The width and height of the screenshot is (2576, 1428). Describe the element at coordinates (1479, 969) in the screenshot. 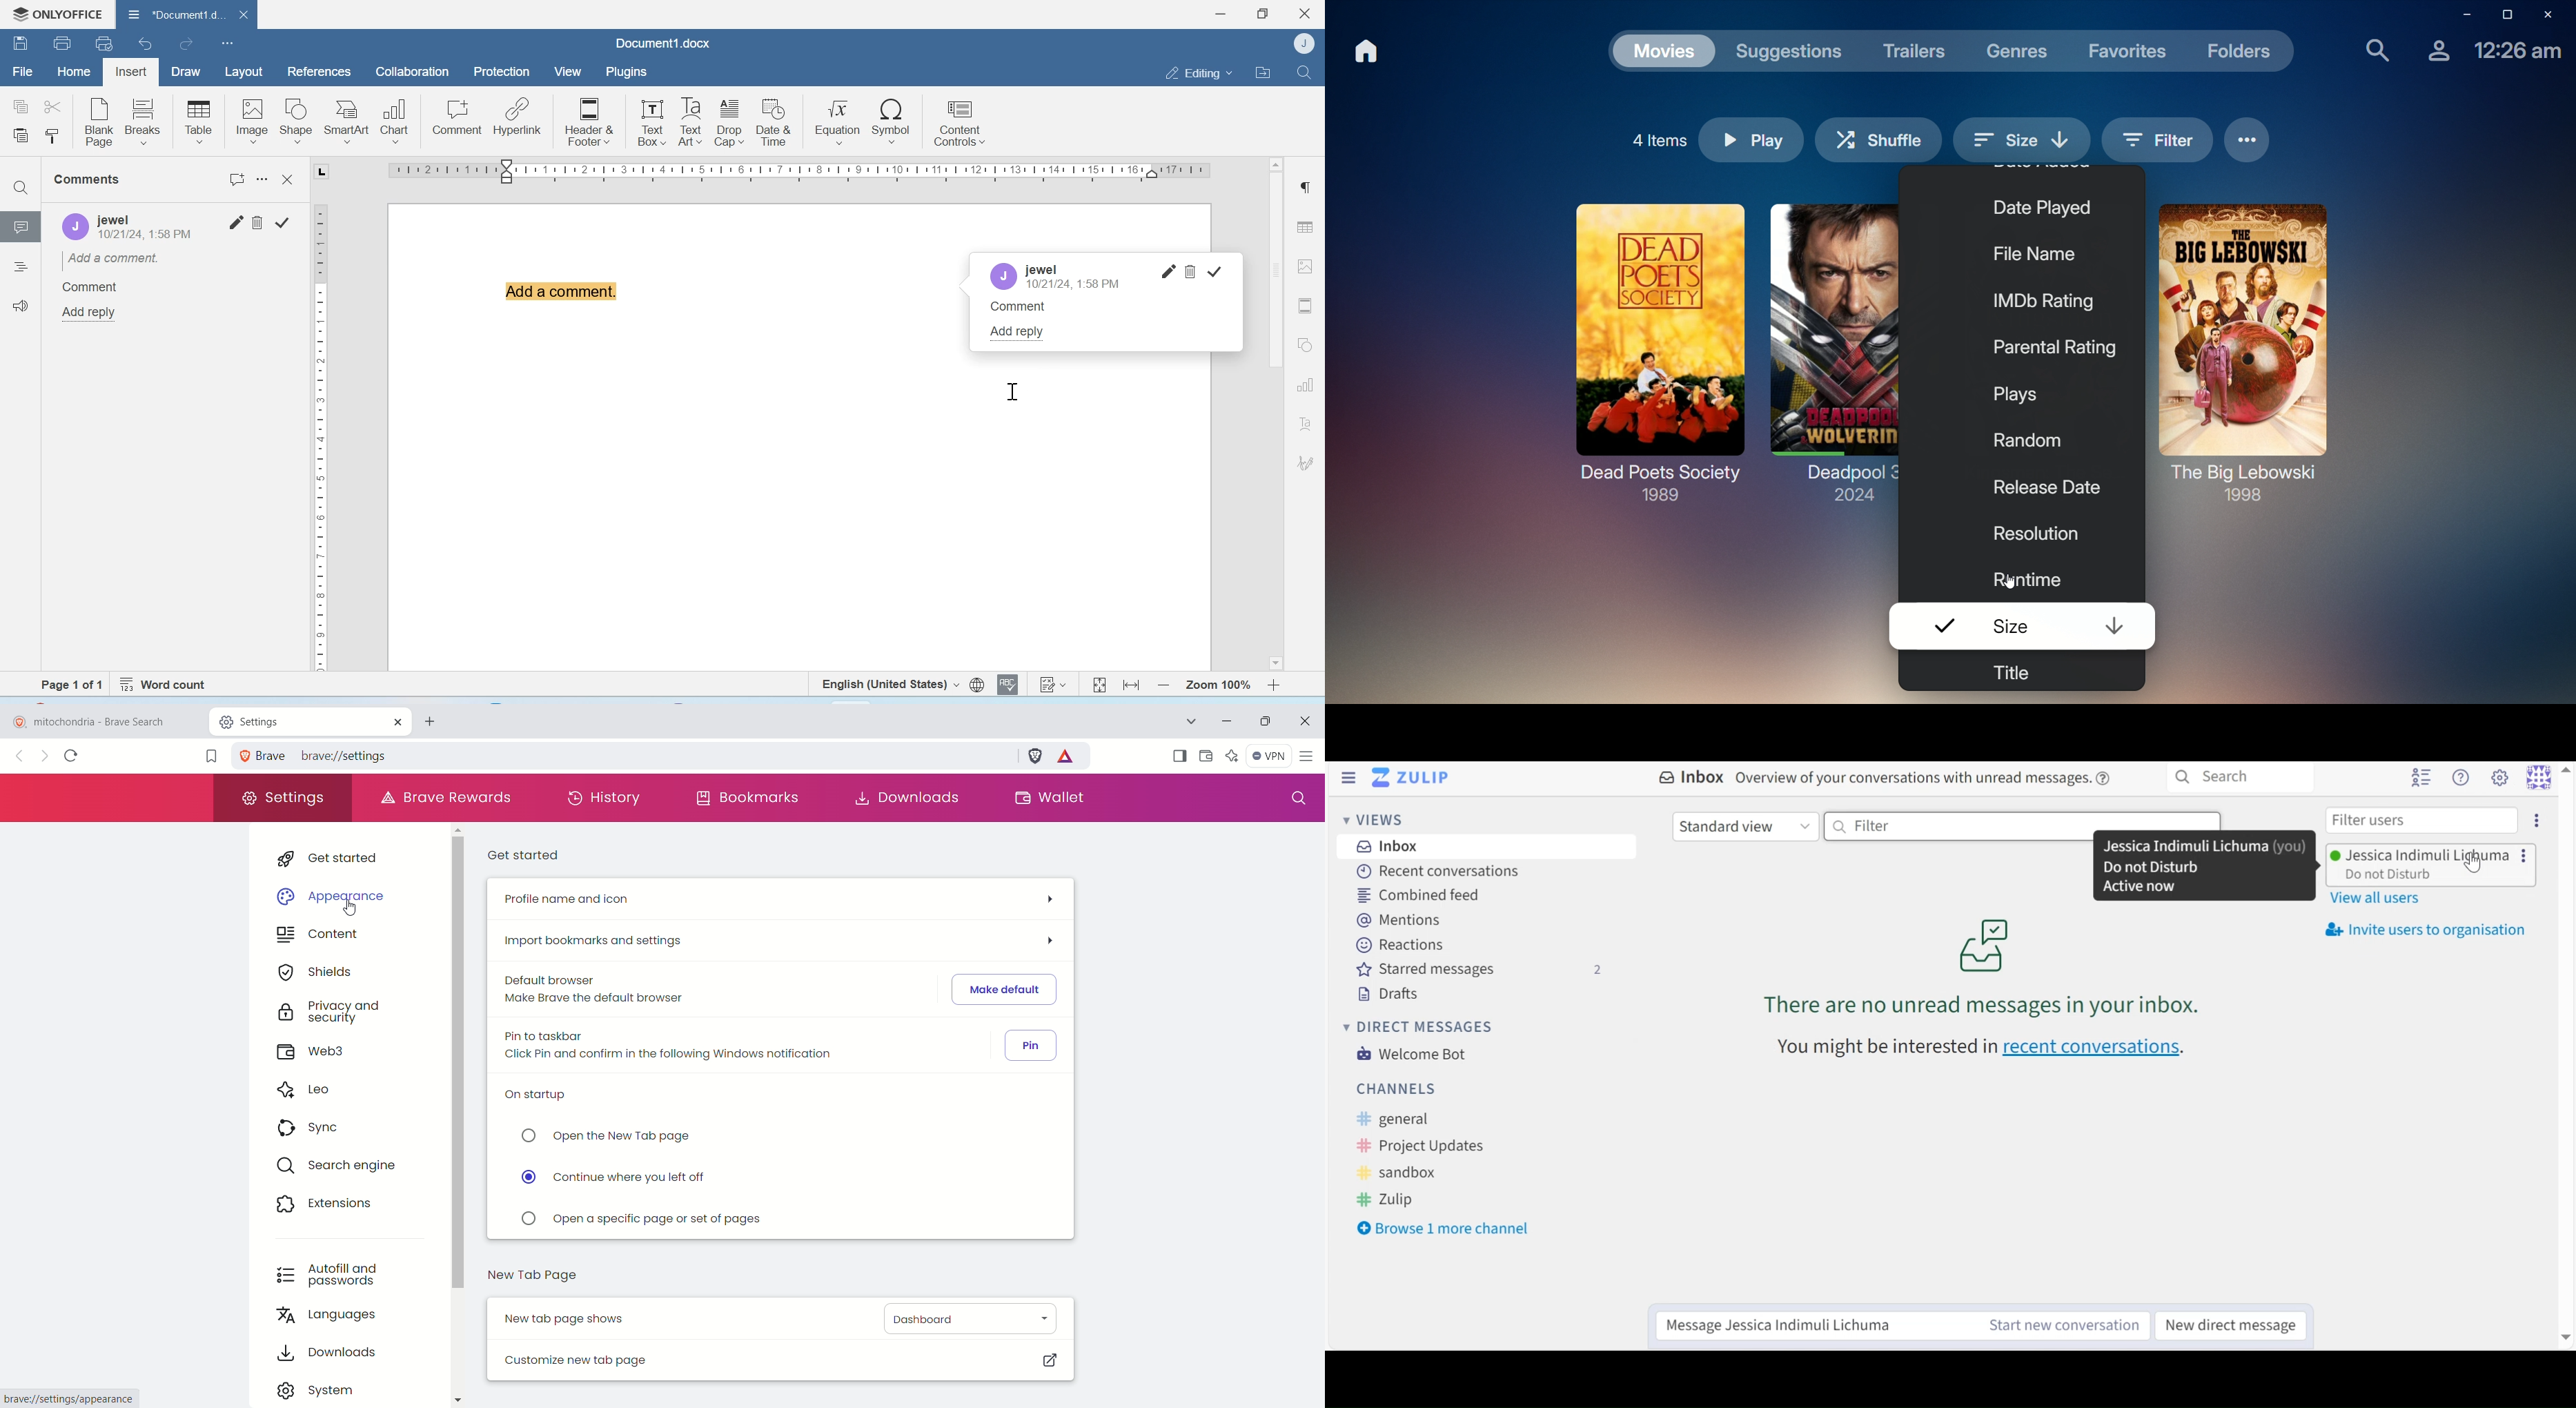

I see `Starred messages` at that location.